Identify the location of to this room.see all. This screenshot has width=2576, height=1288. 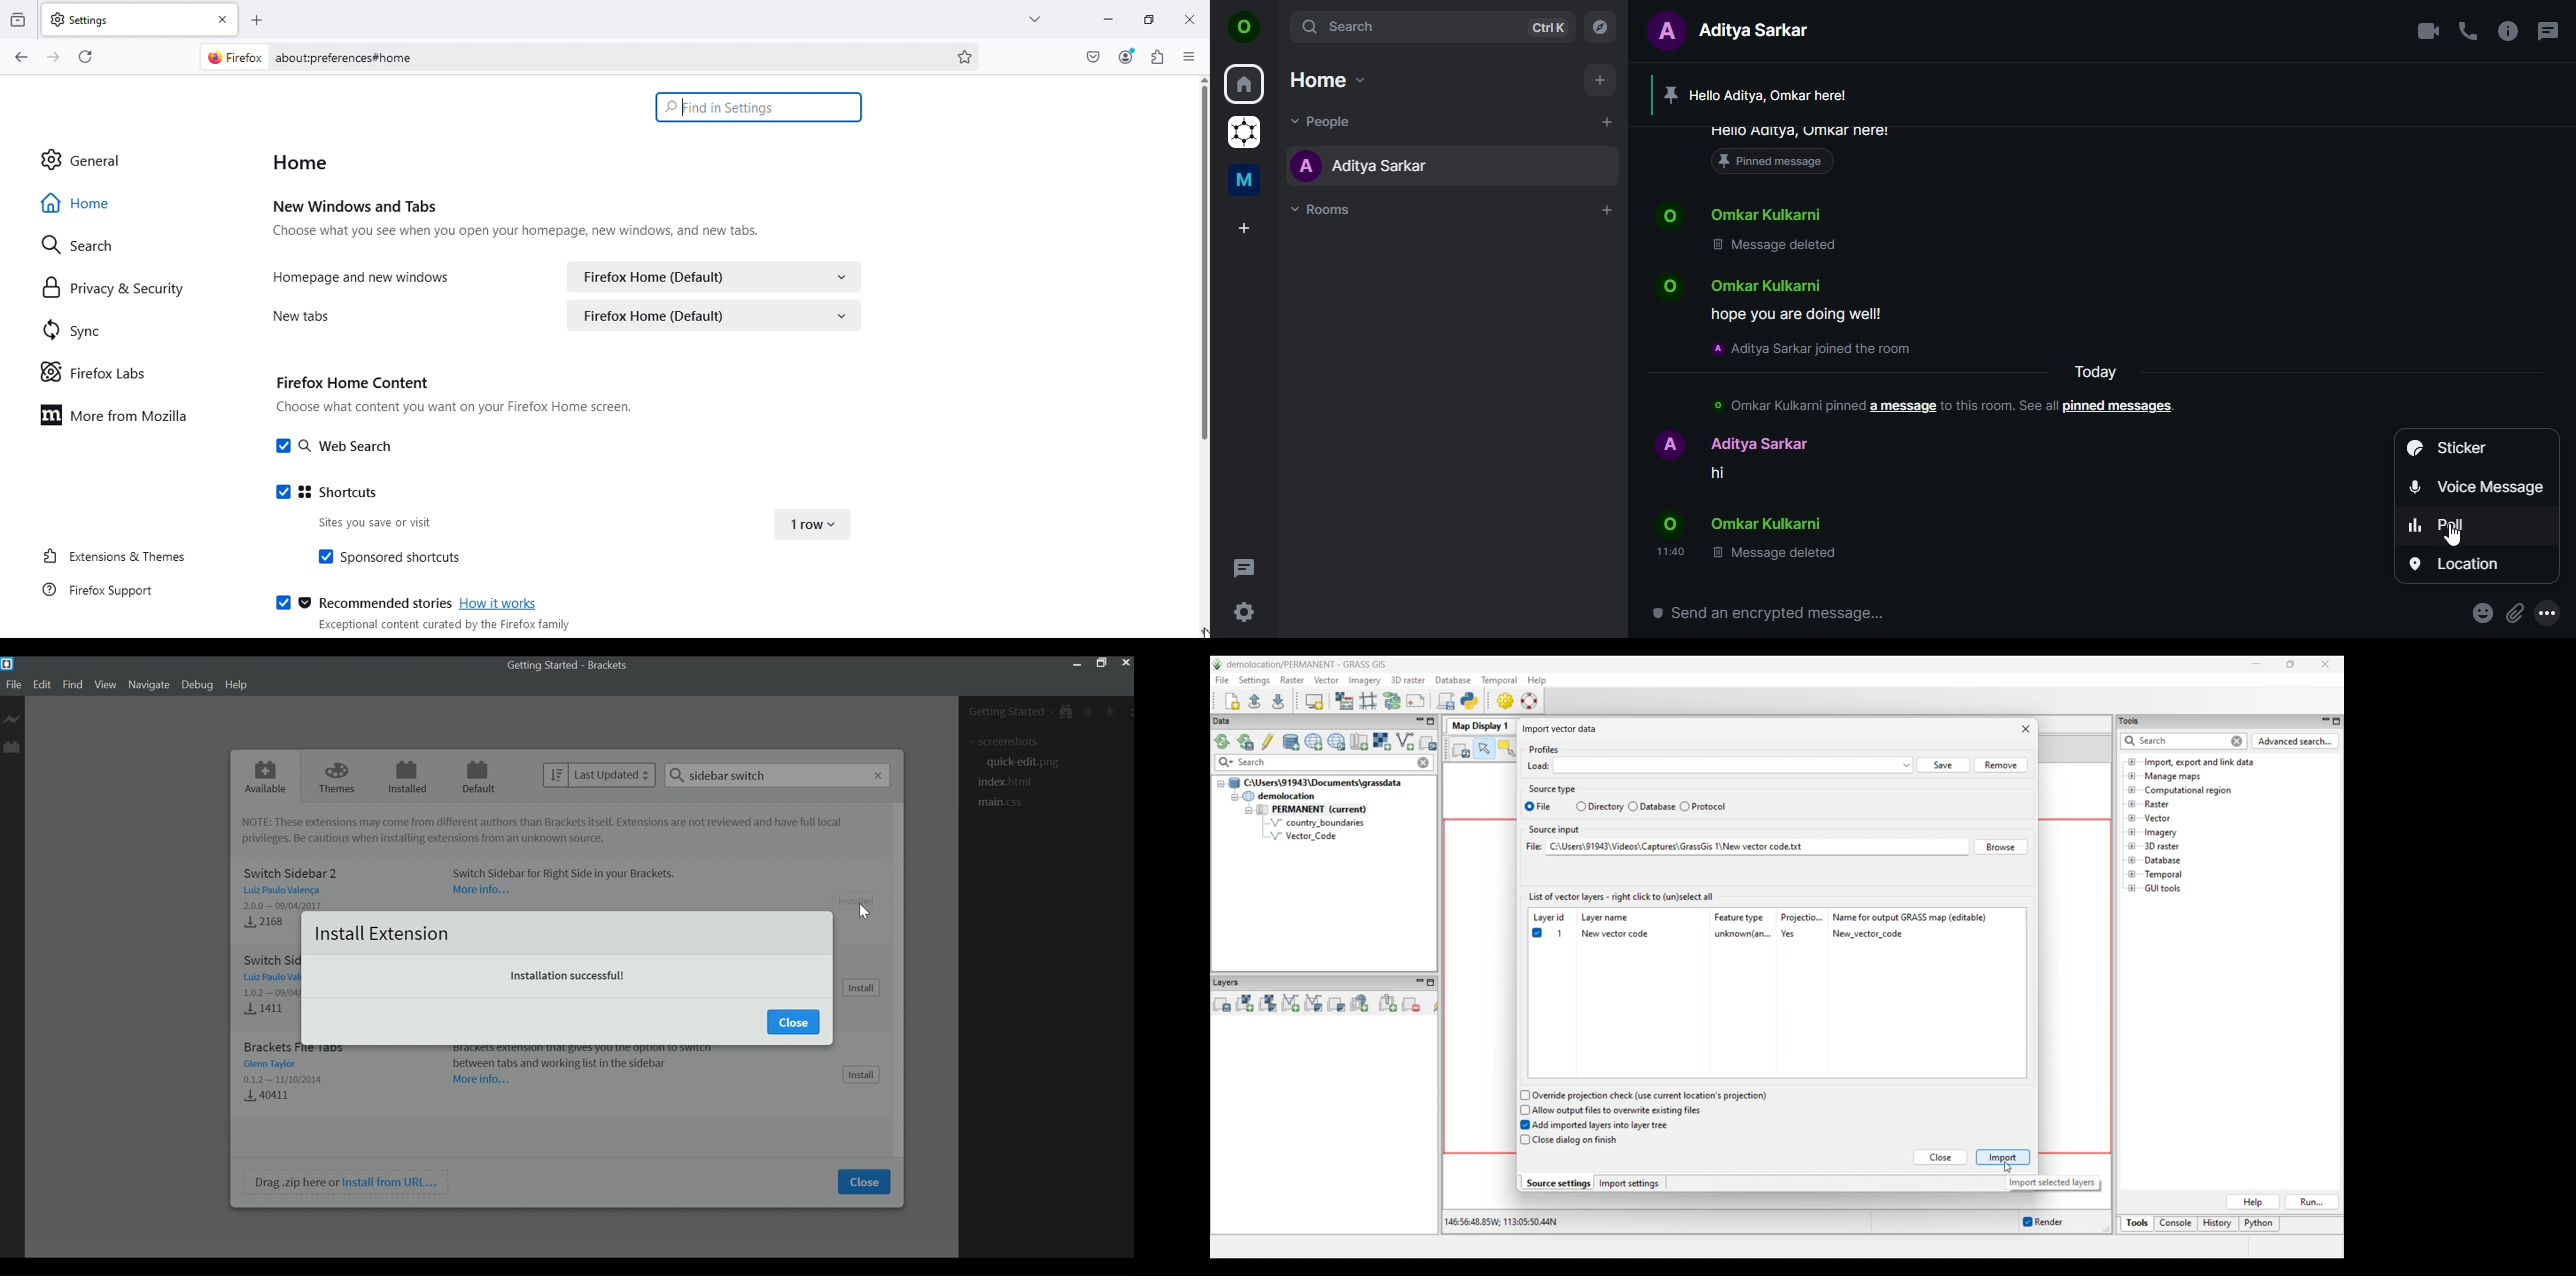
(1998, 406).